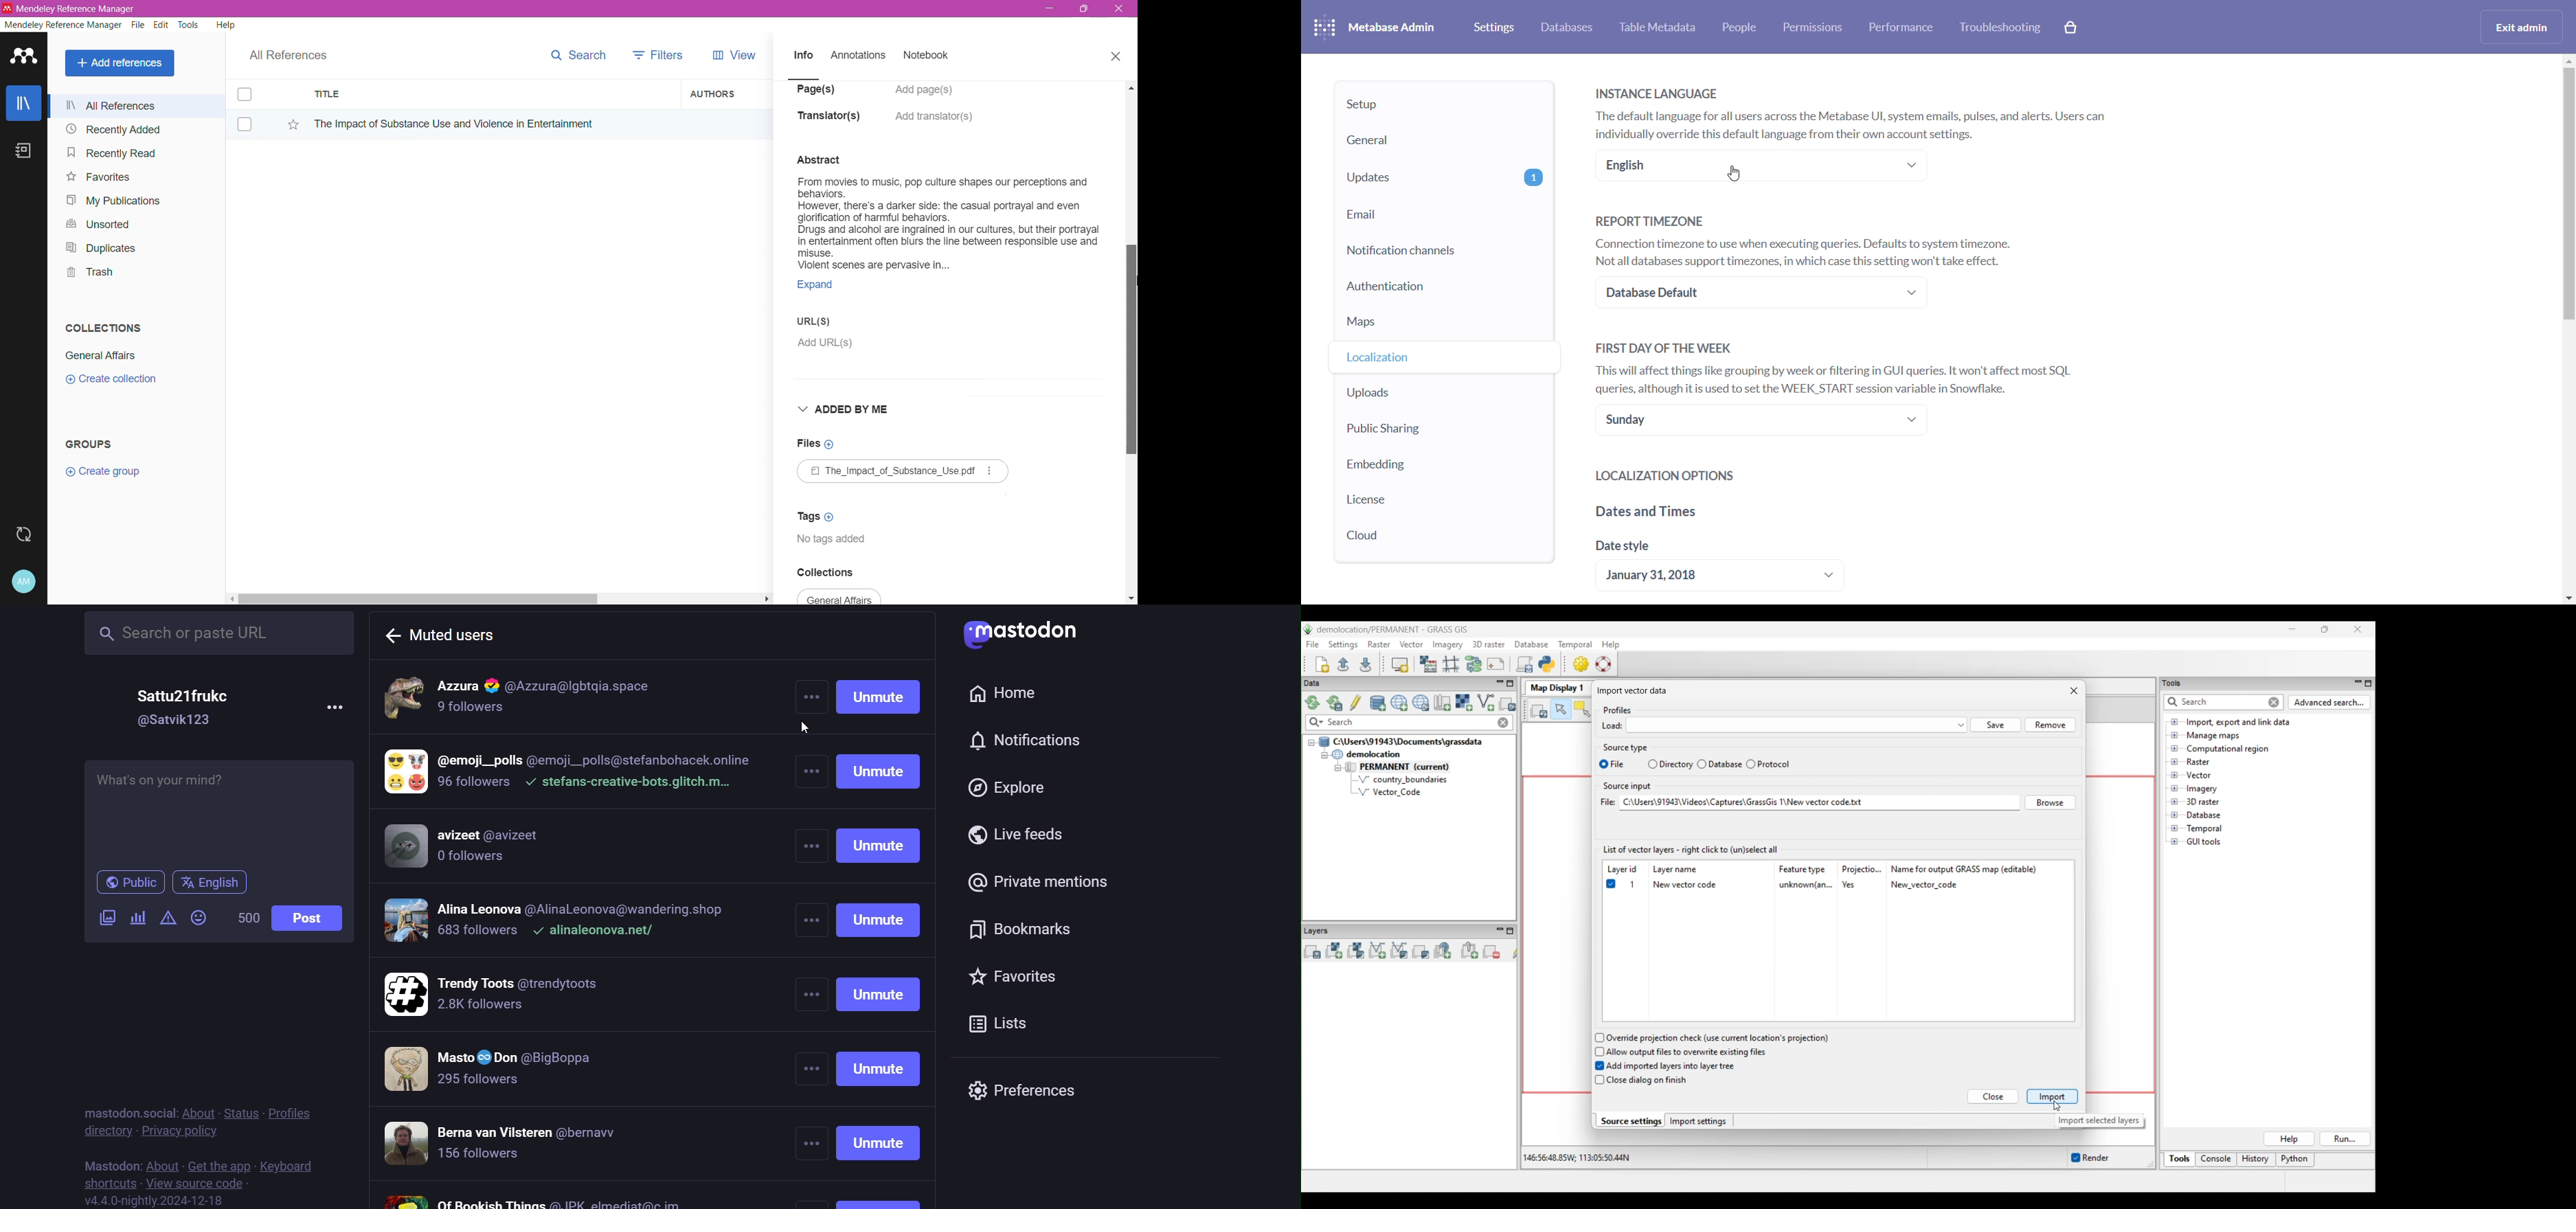 The image size is (2576, 1232). I want to click on move down, so click(2569, 599).